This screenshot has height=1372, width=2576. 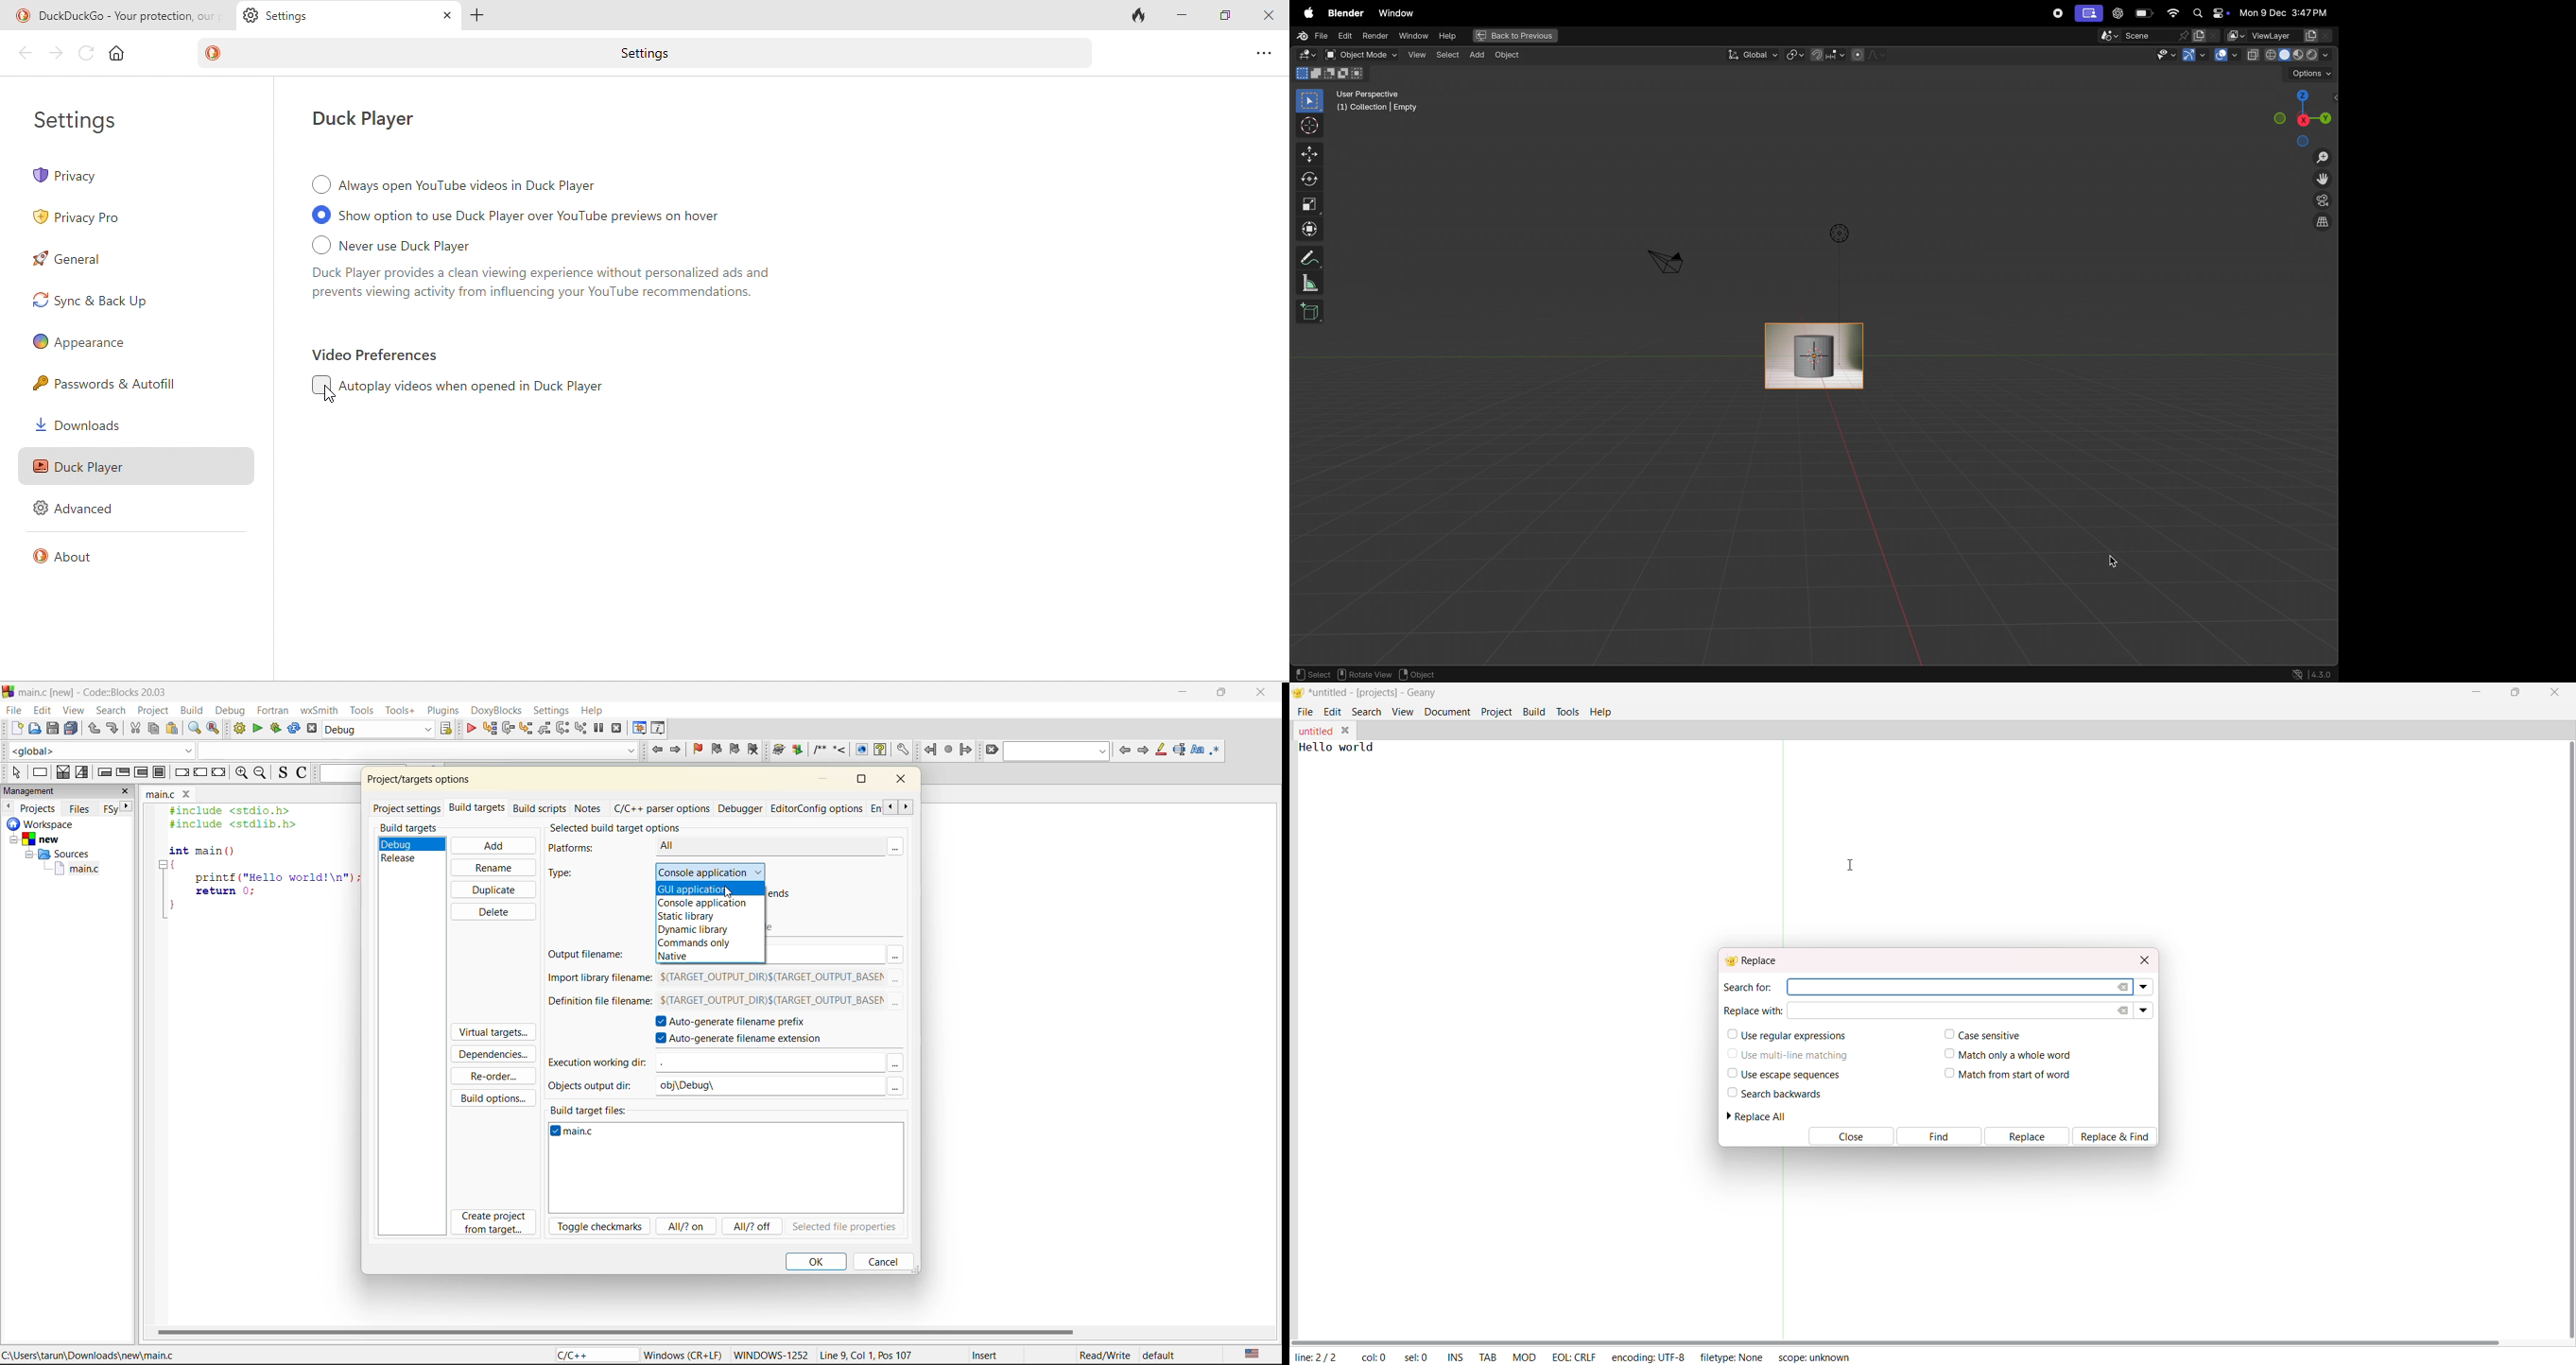 I want to click on passwords and autofill, so click(x=123, y=384).